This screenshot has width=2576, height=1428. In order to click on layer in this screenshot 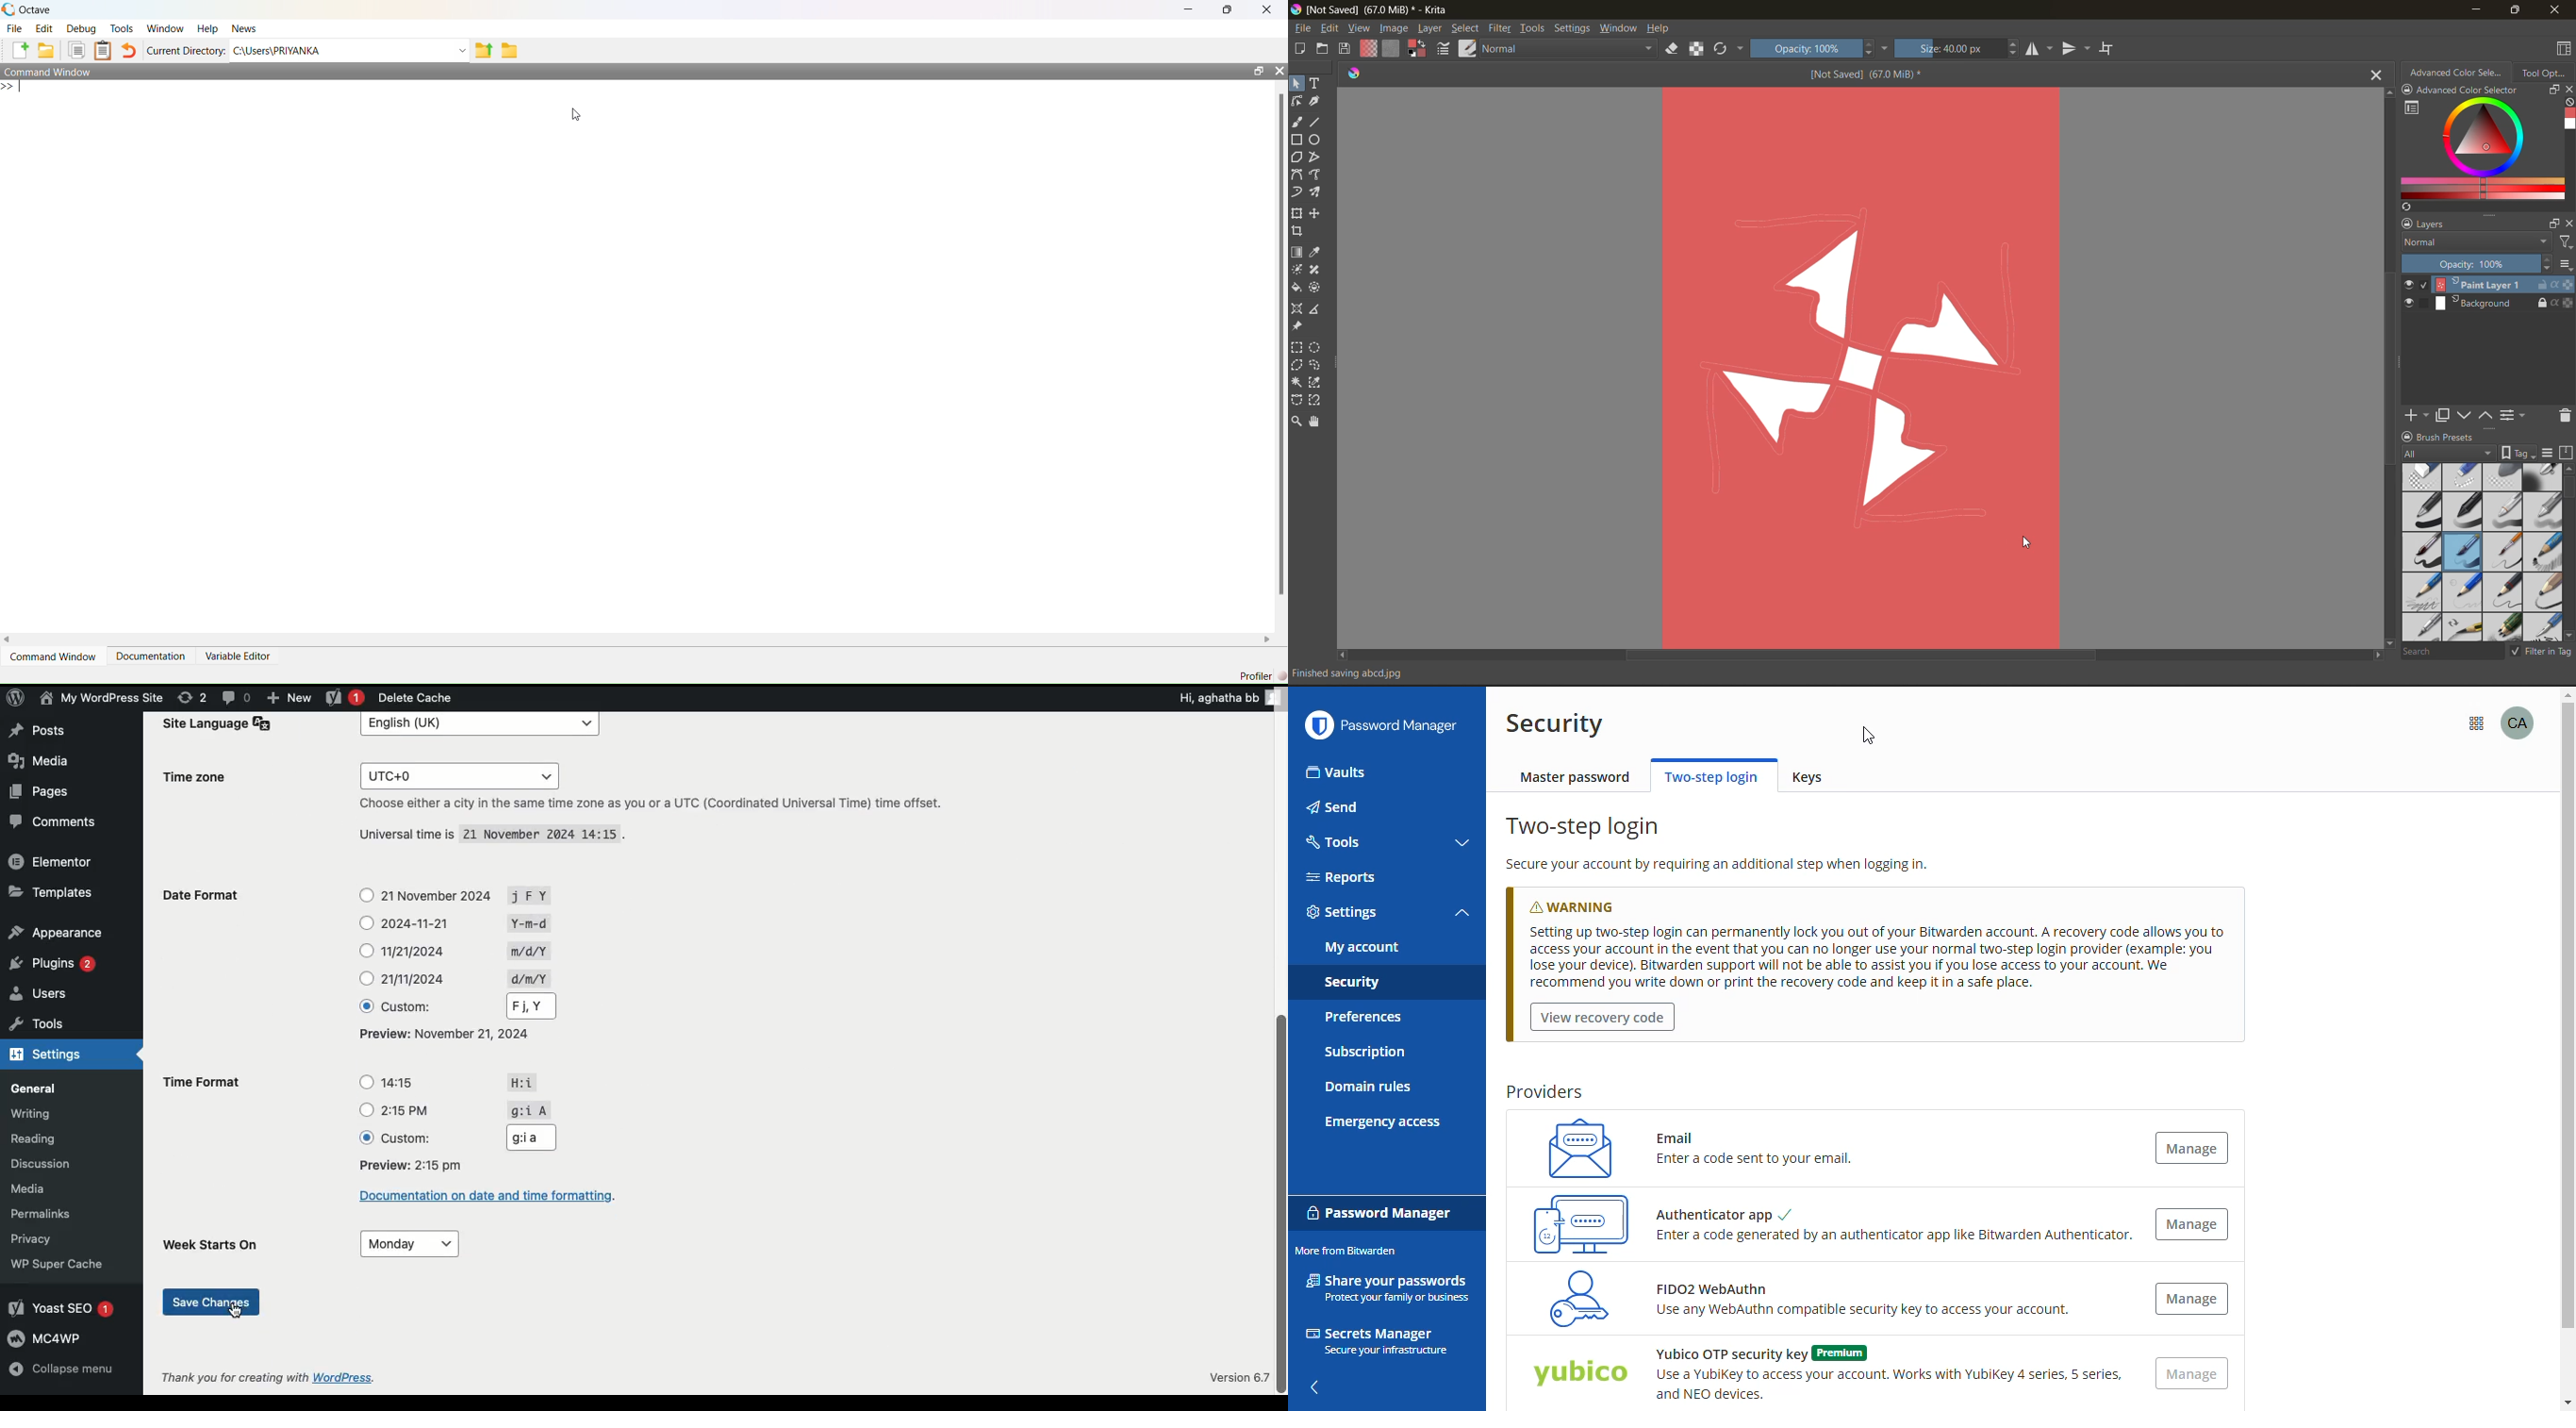, I will do `click(2487, 303)`.